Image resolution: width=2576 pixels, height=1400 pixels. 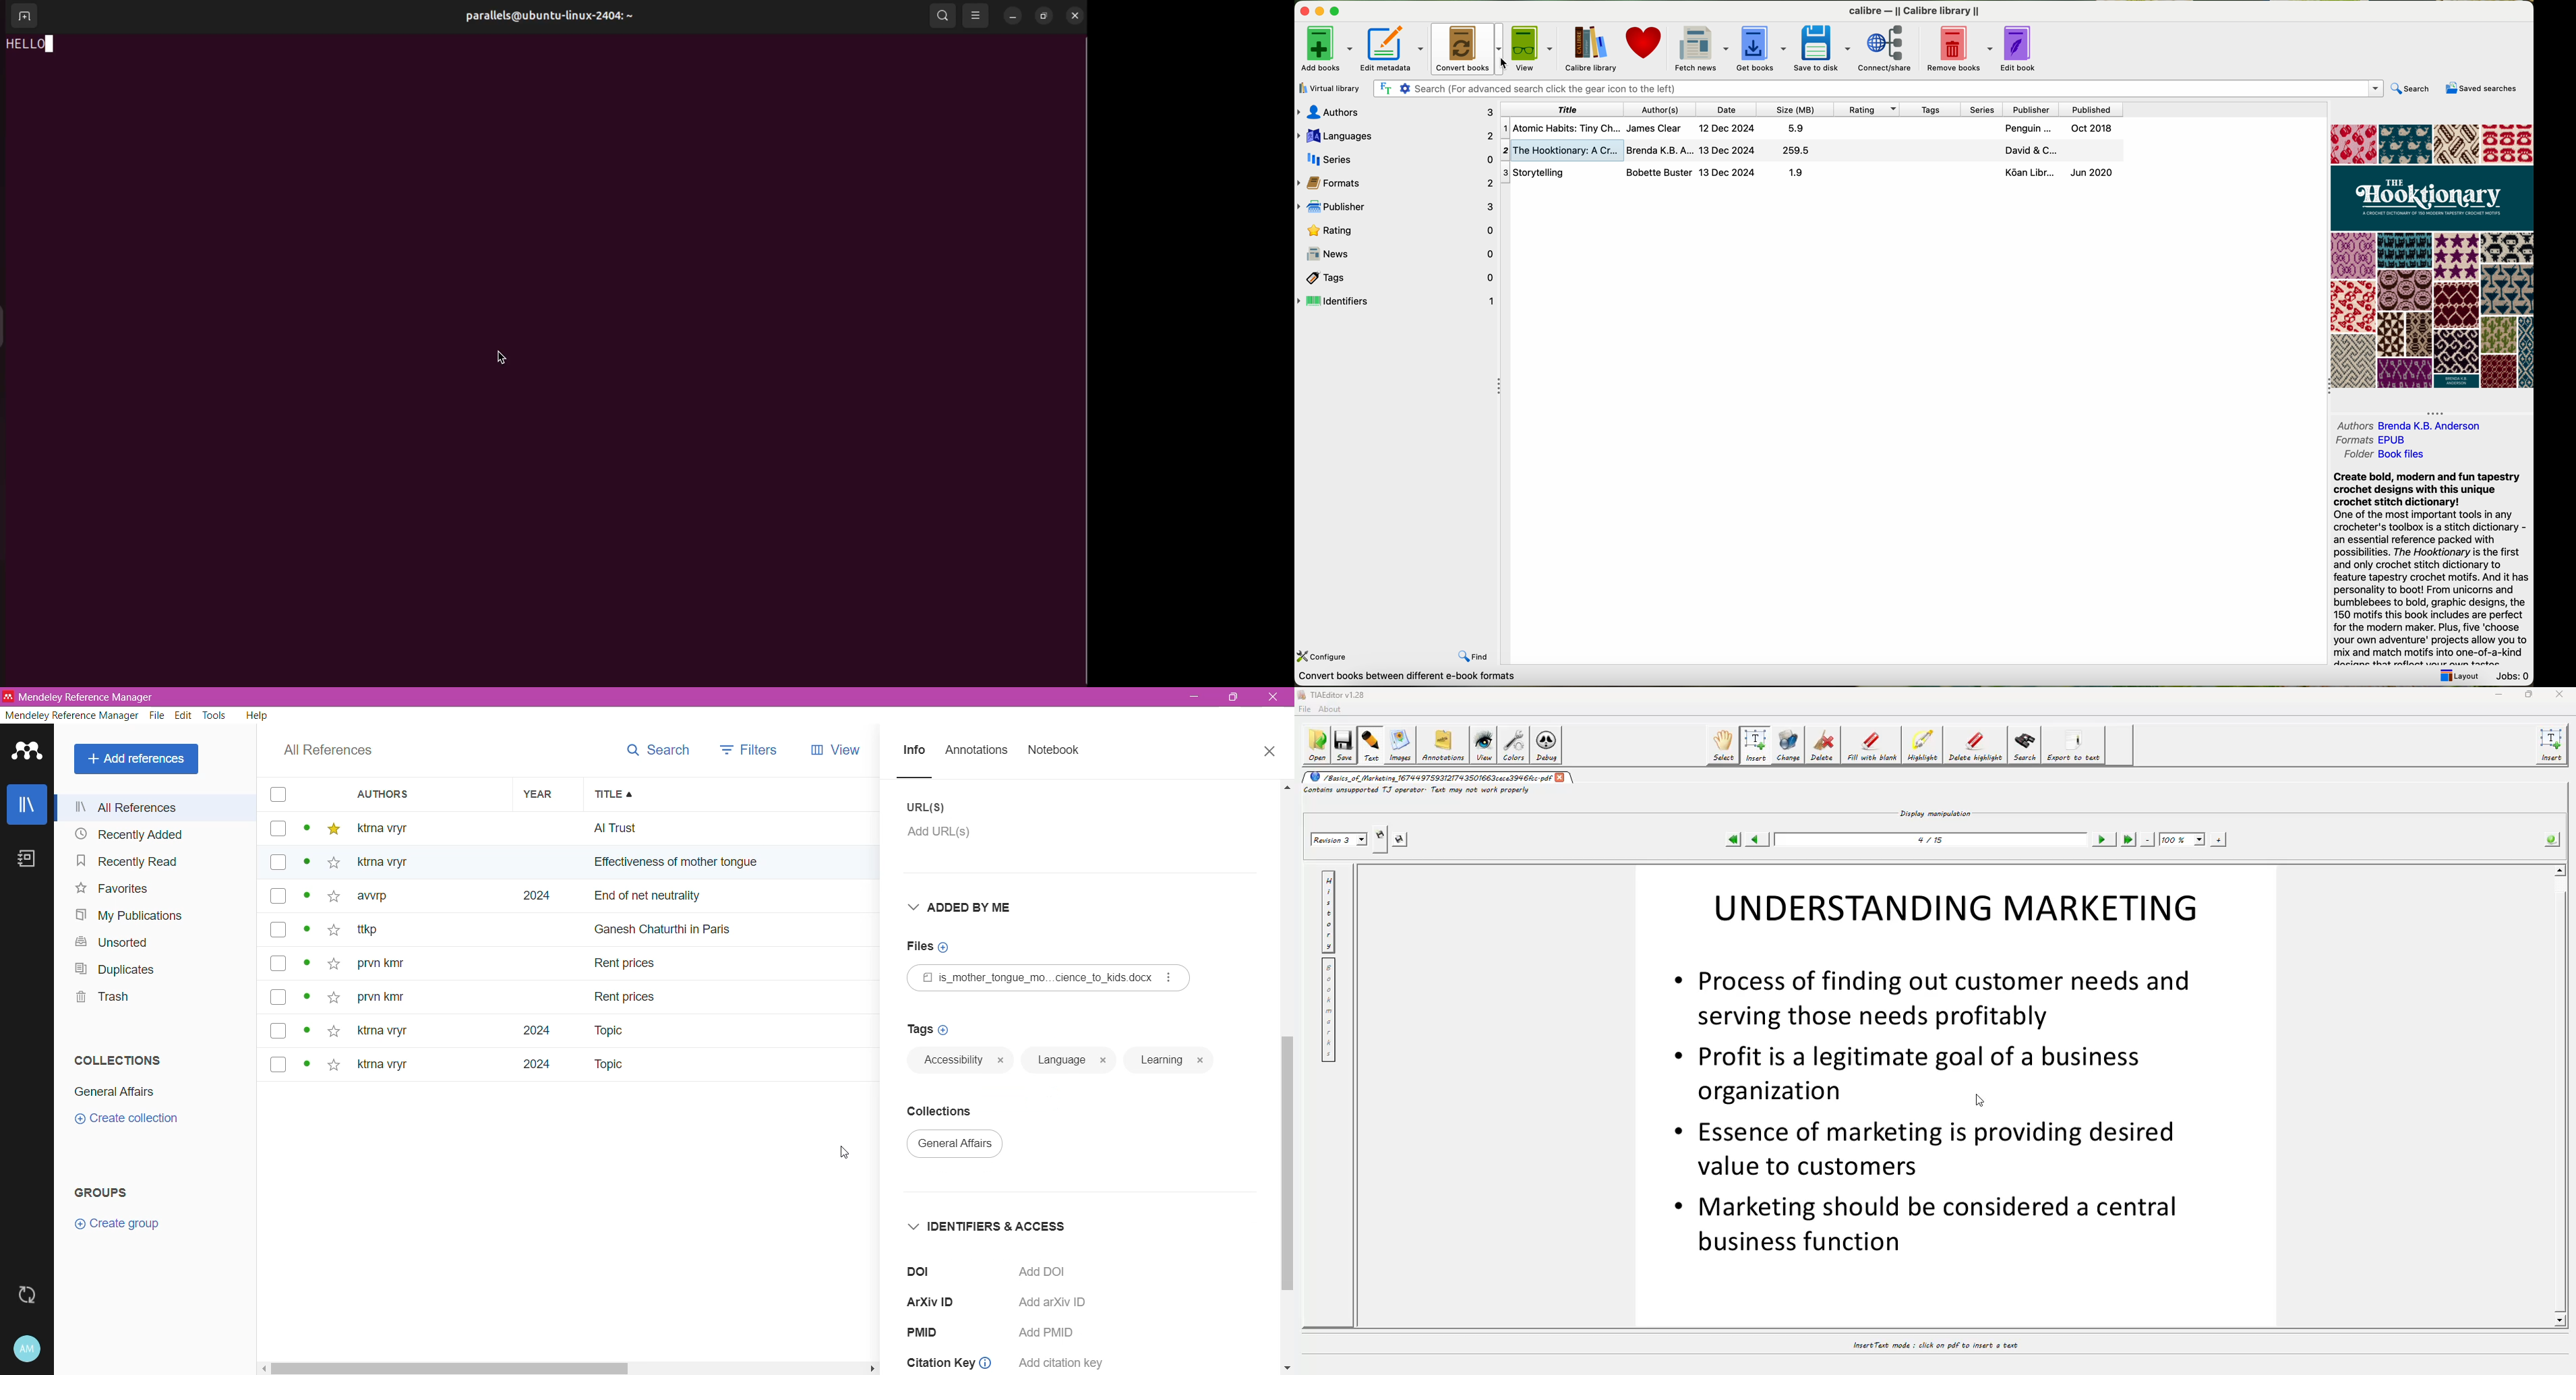 I want to click on Notebook, so click(x=1054, y=751).